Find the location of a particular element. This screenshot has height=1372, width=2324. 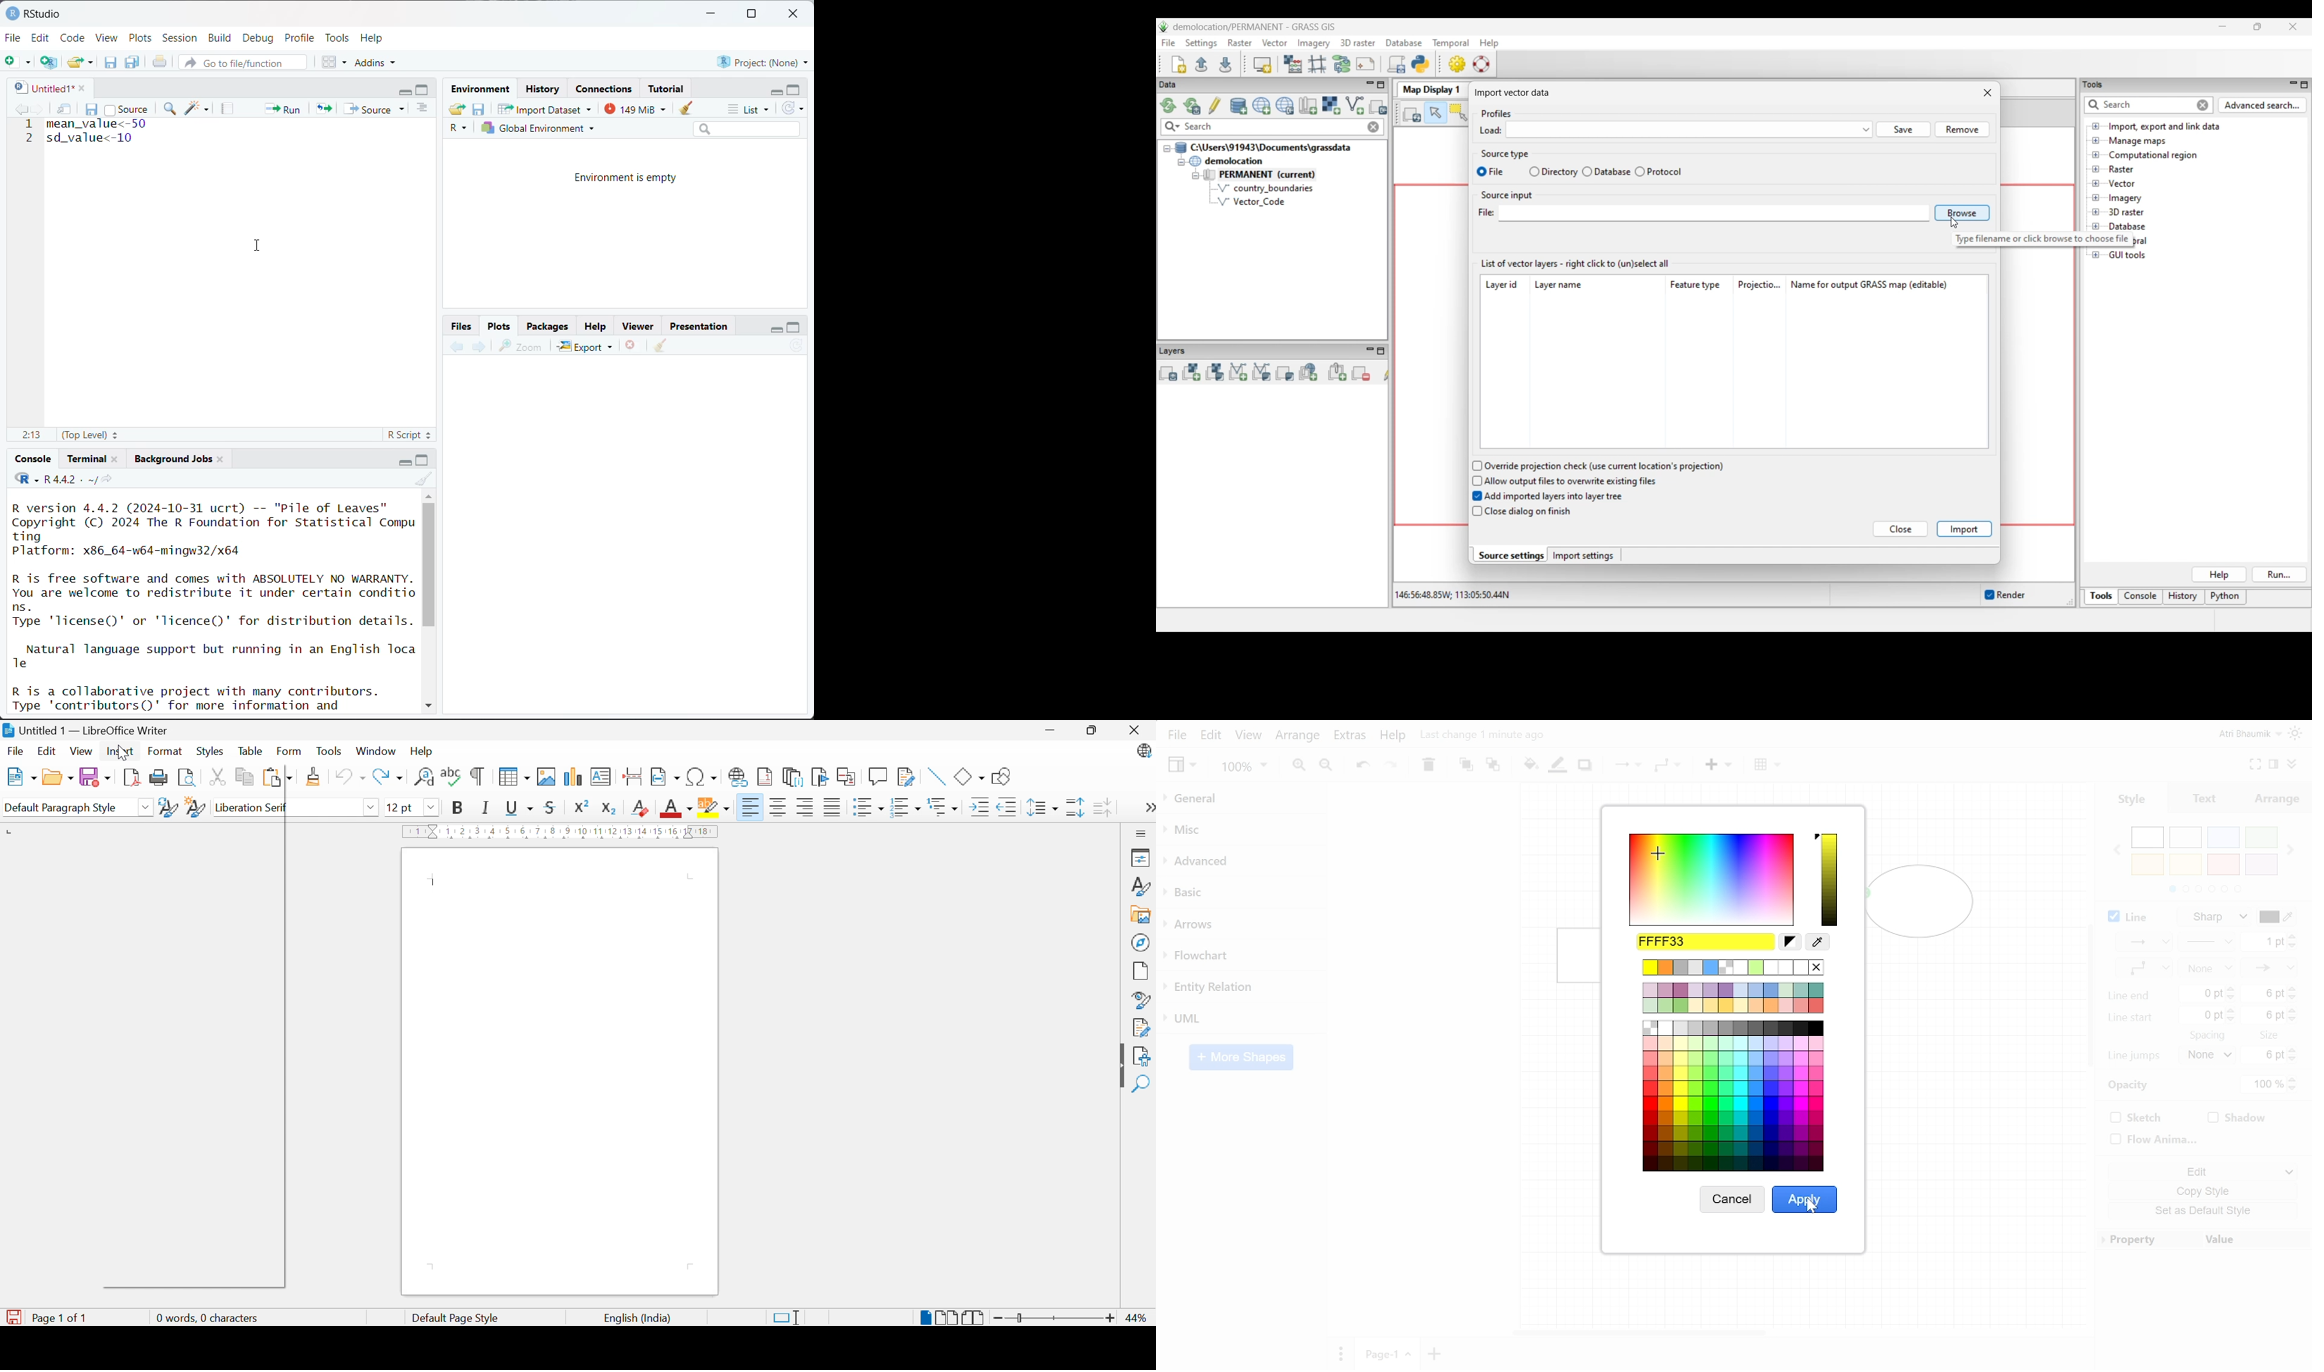

Multiple-page view is located at coordinates (949, 1319).